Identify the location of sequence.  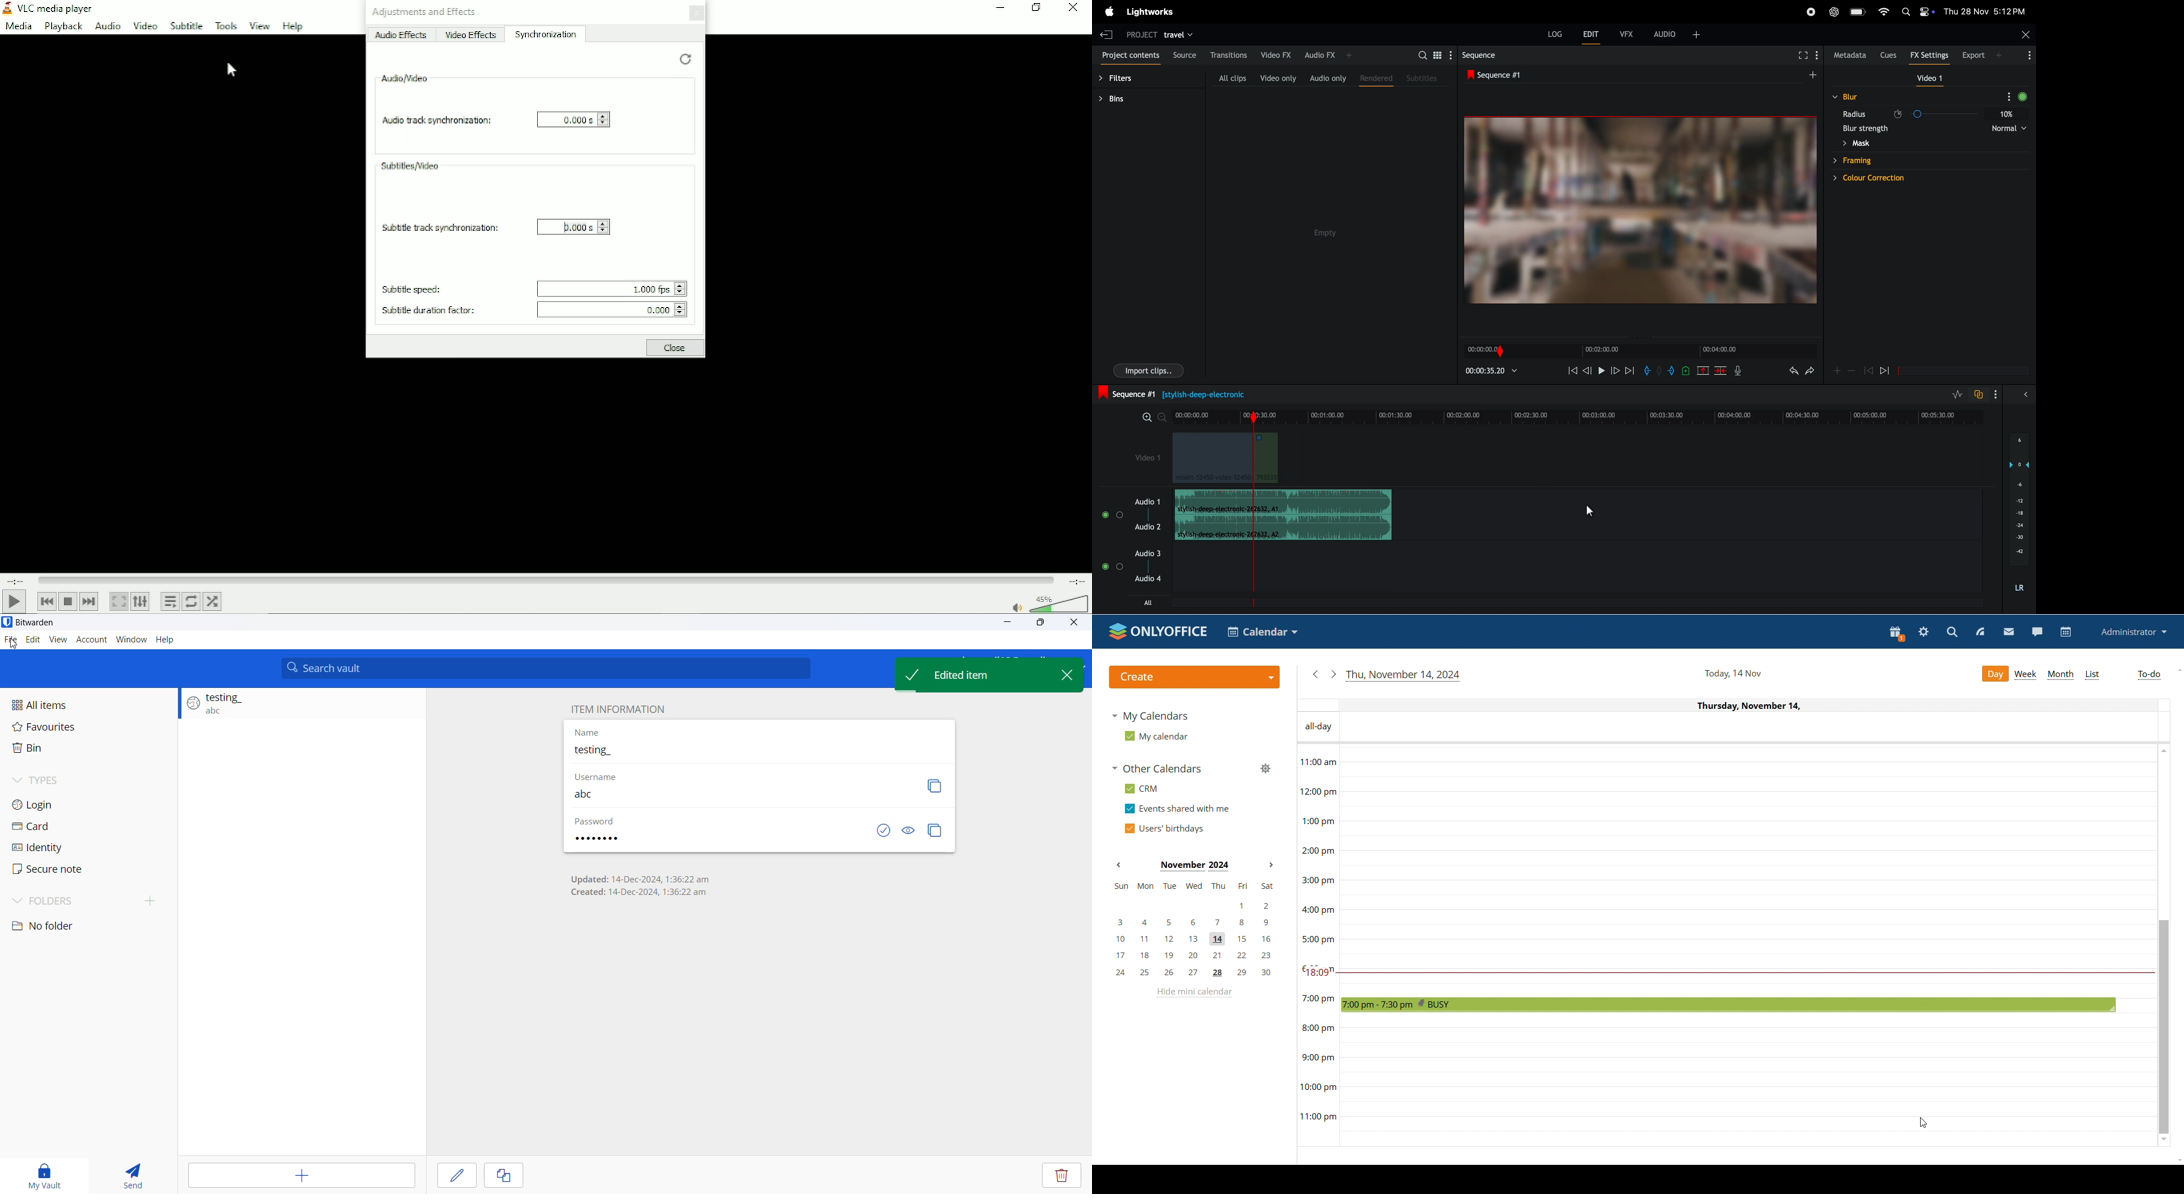
(1488, 55).